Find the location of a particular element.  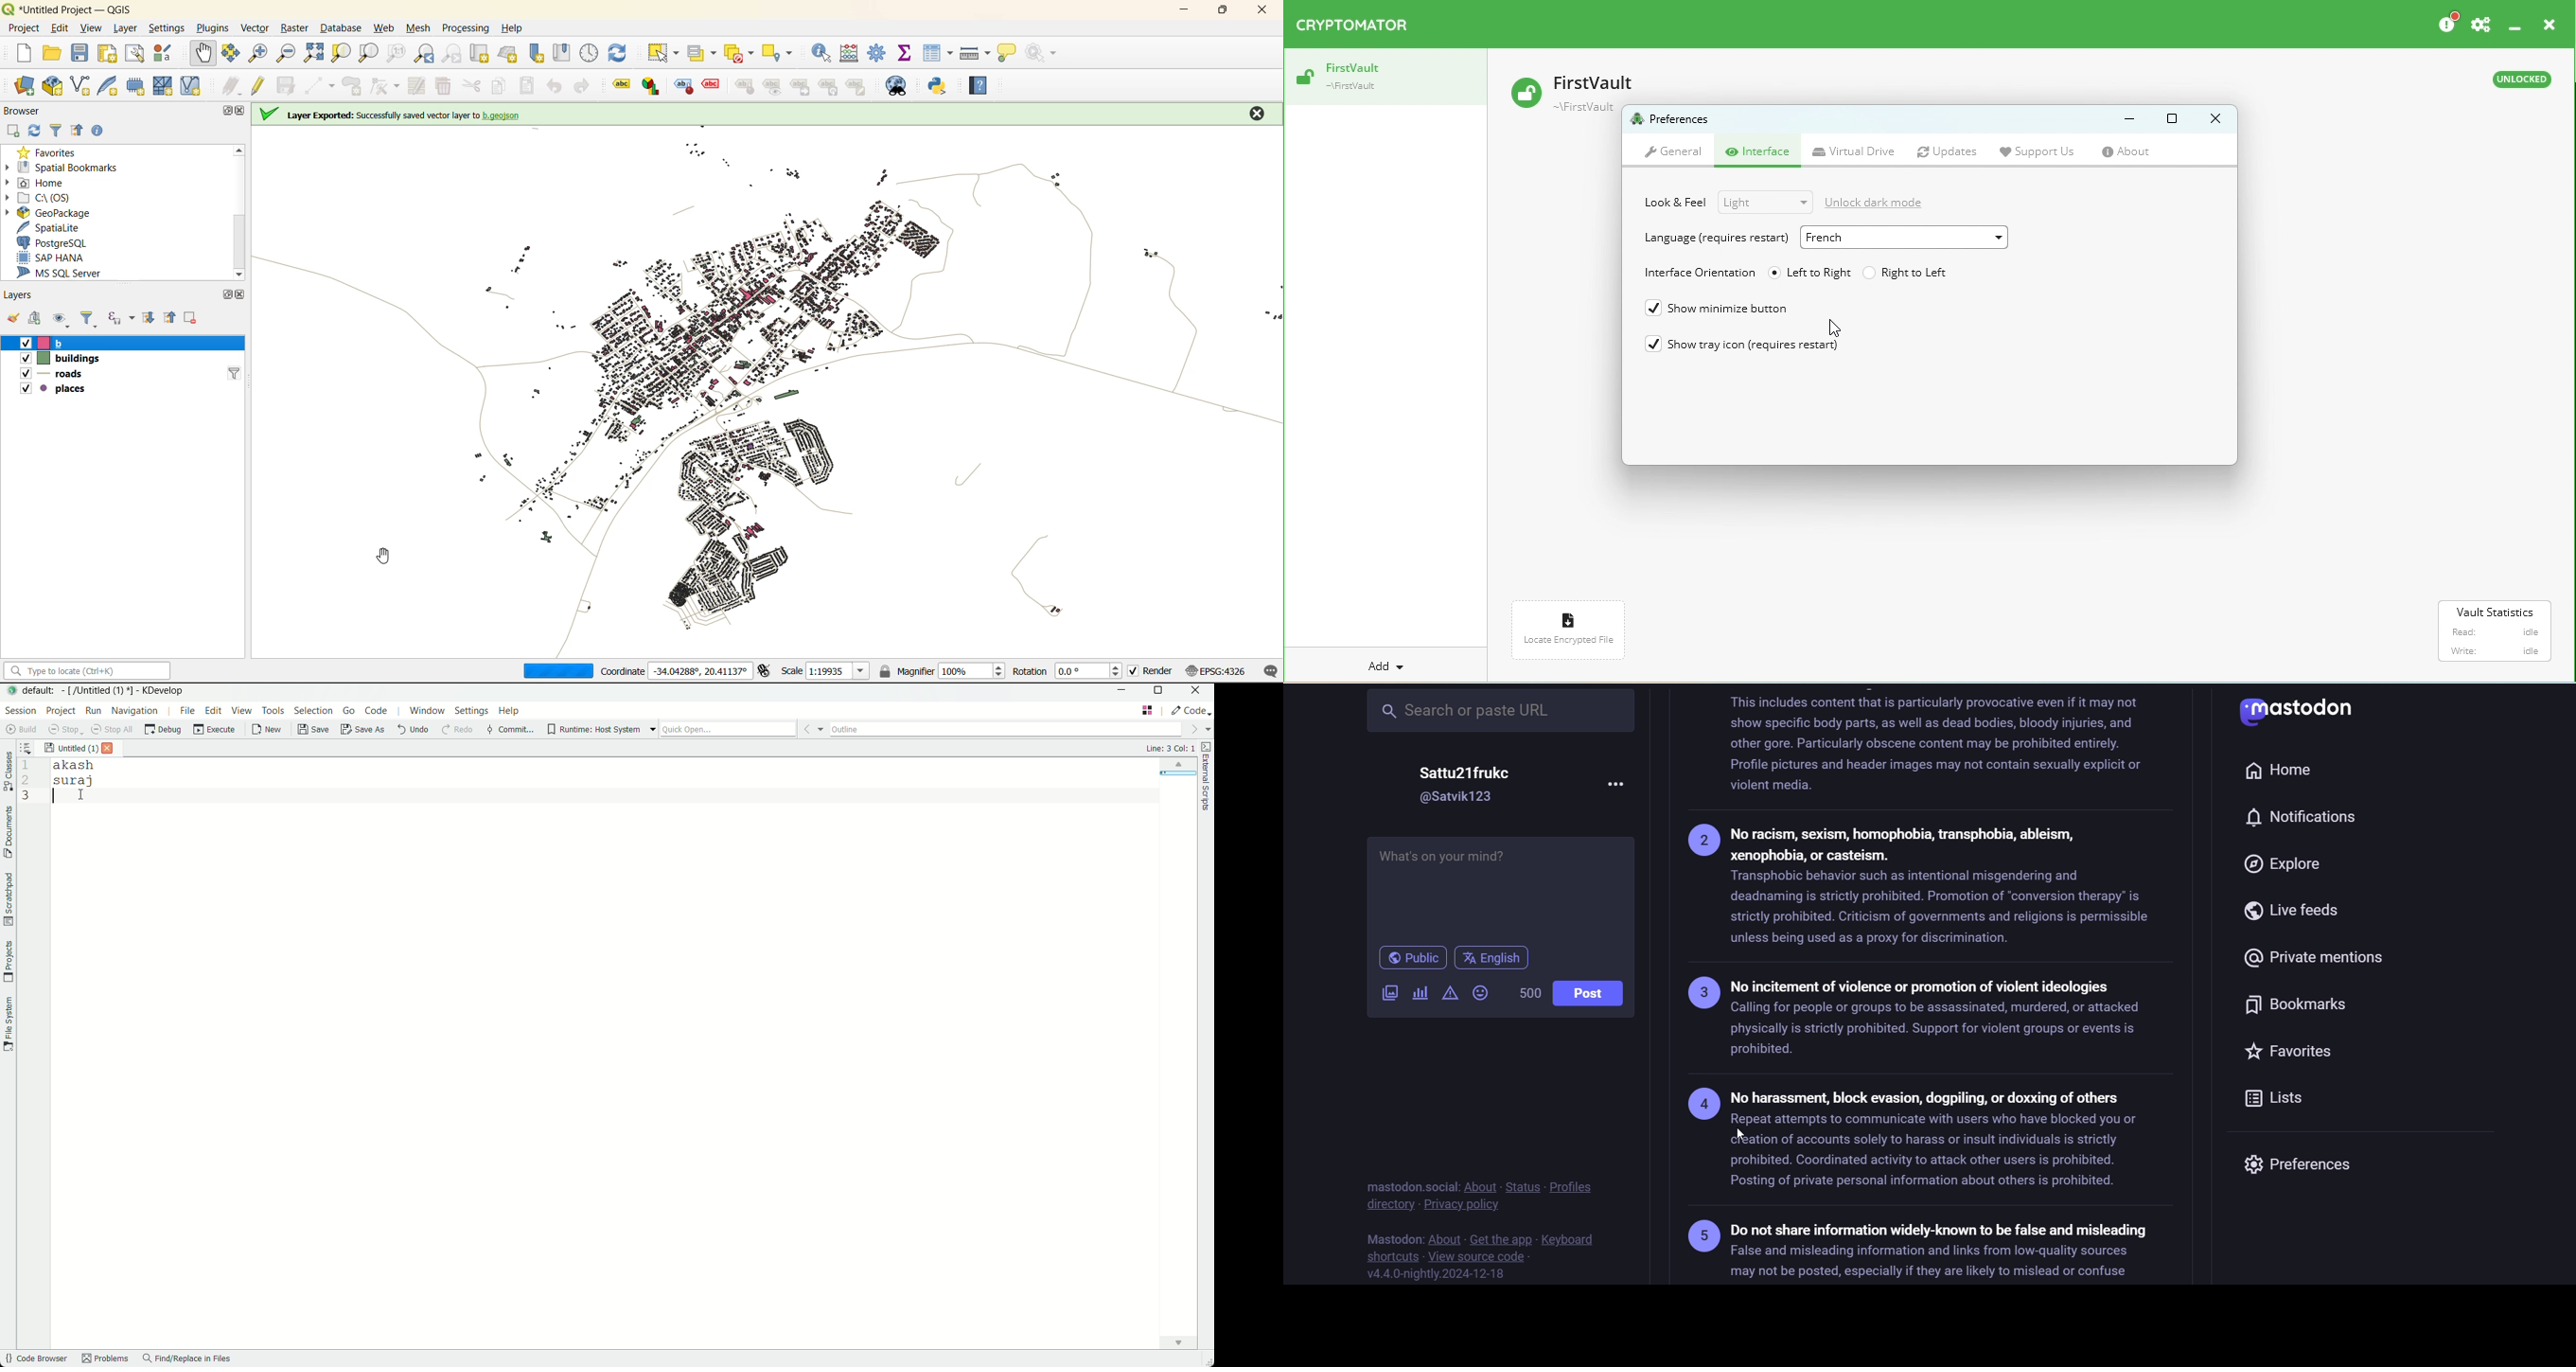

identify features is located at coordinates (825, 53).